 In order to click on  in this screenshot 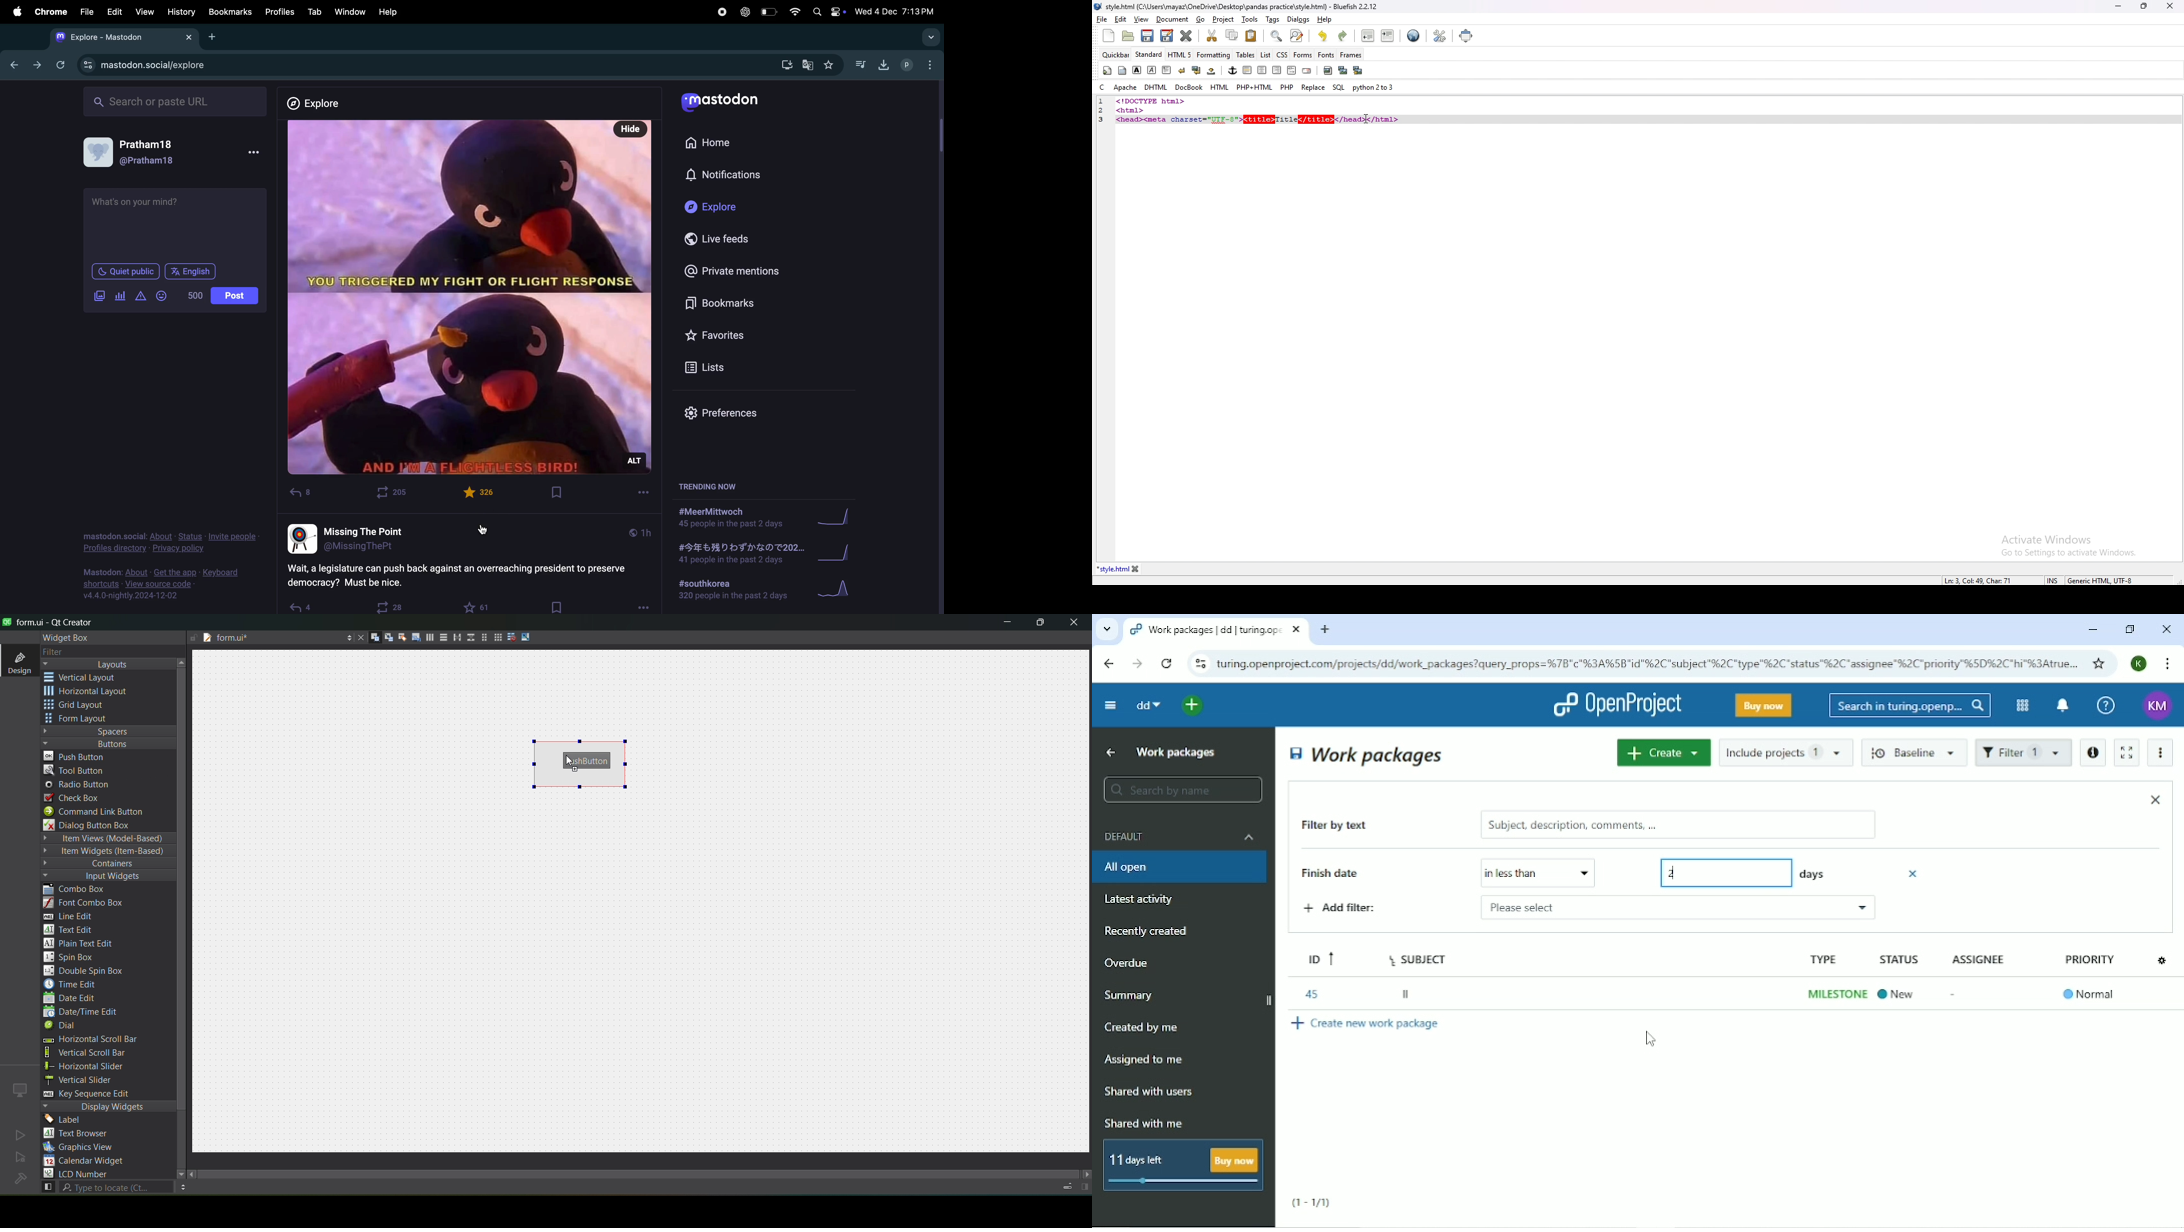, I will do `click(928, 37)`.